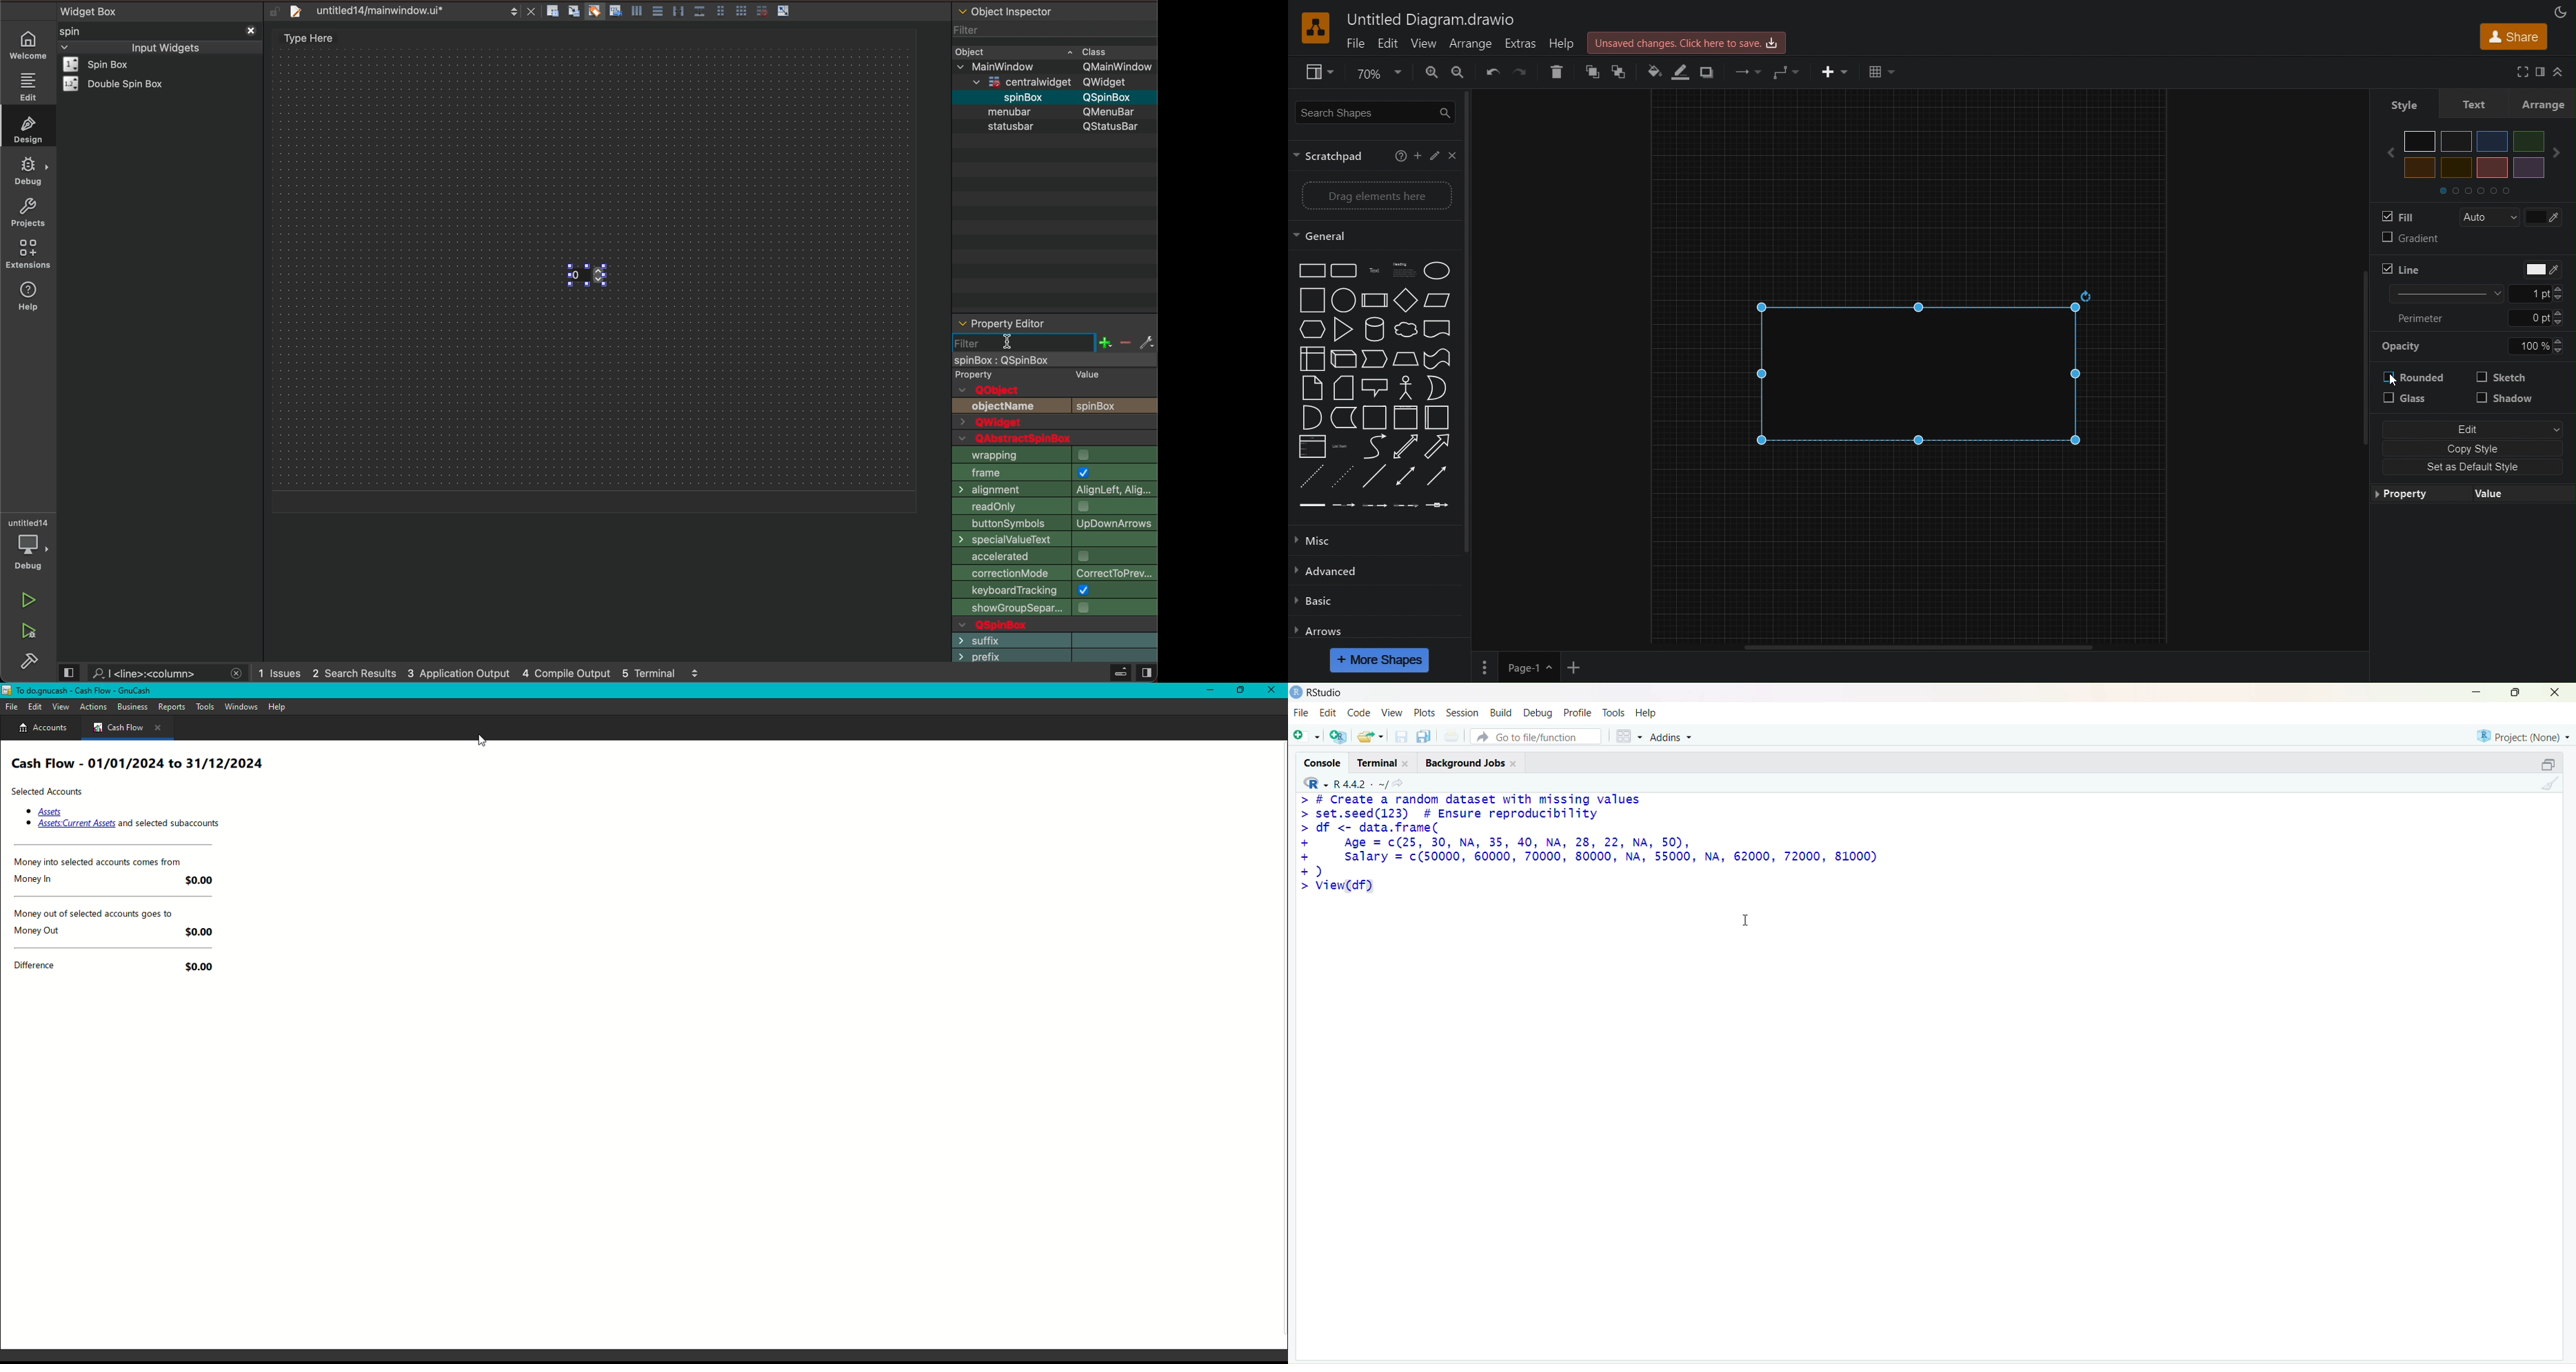 The height and width of the screenshot is (1372, 2576). Describe the element at coordinates (1400, 737) in the screenshot. I see `save current documet` at that location.